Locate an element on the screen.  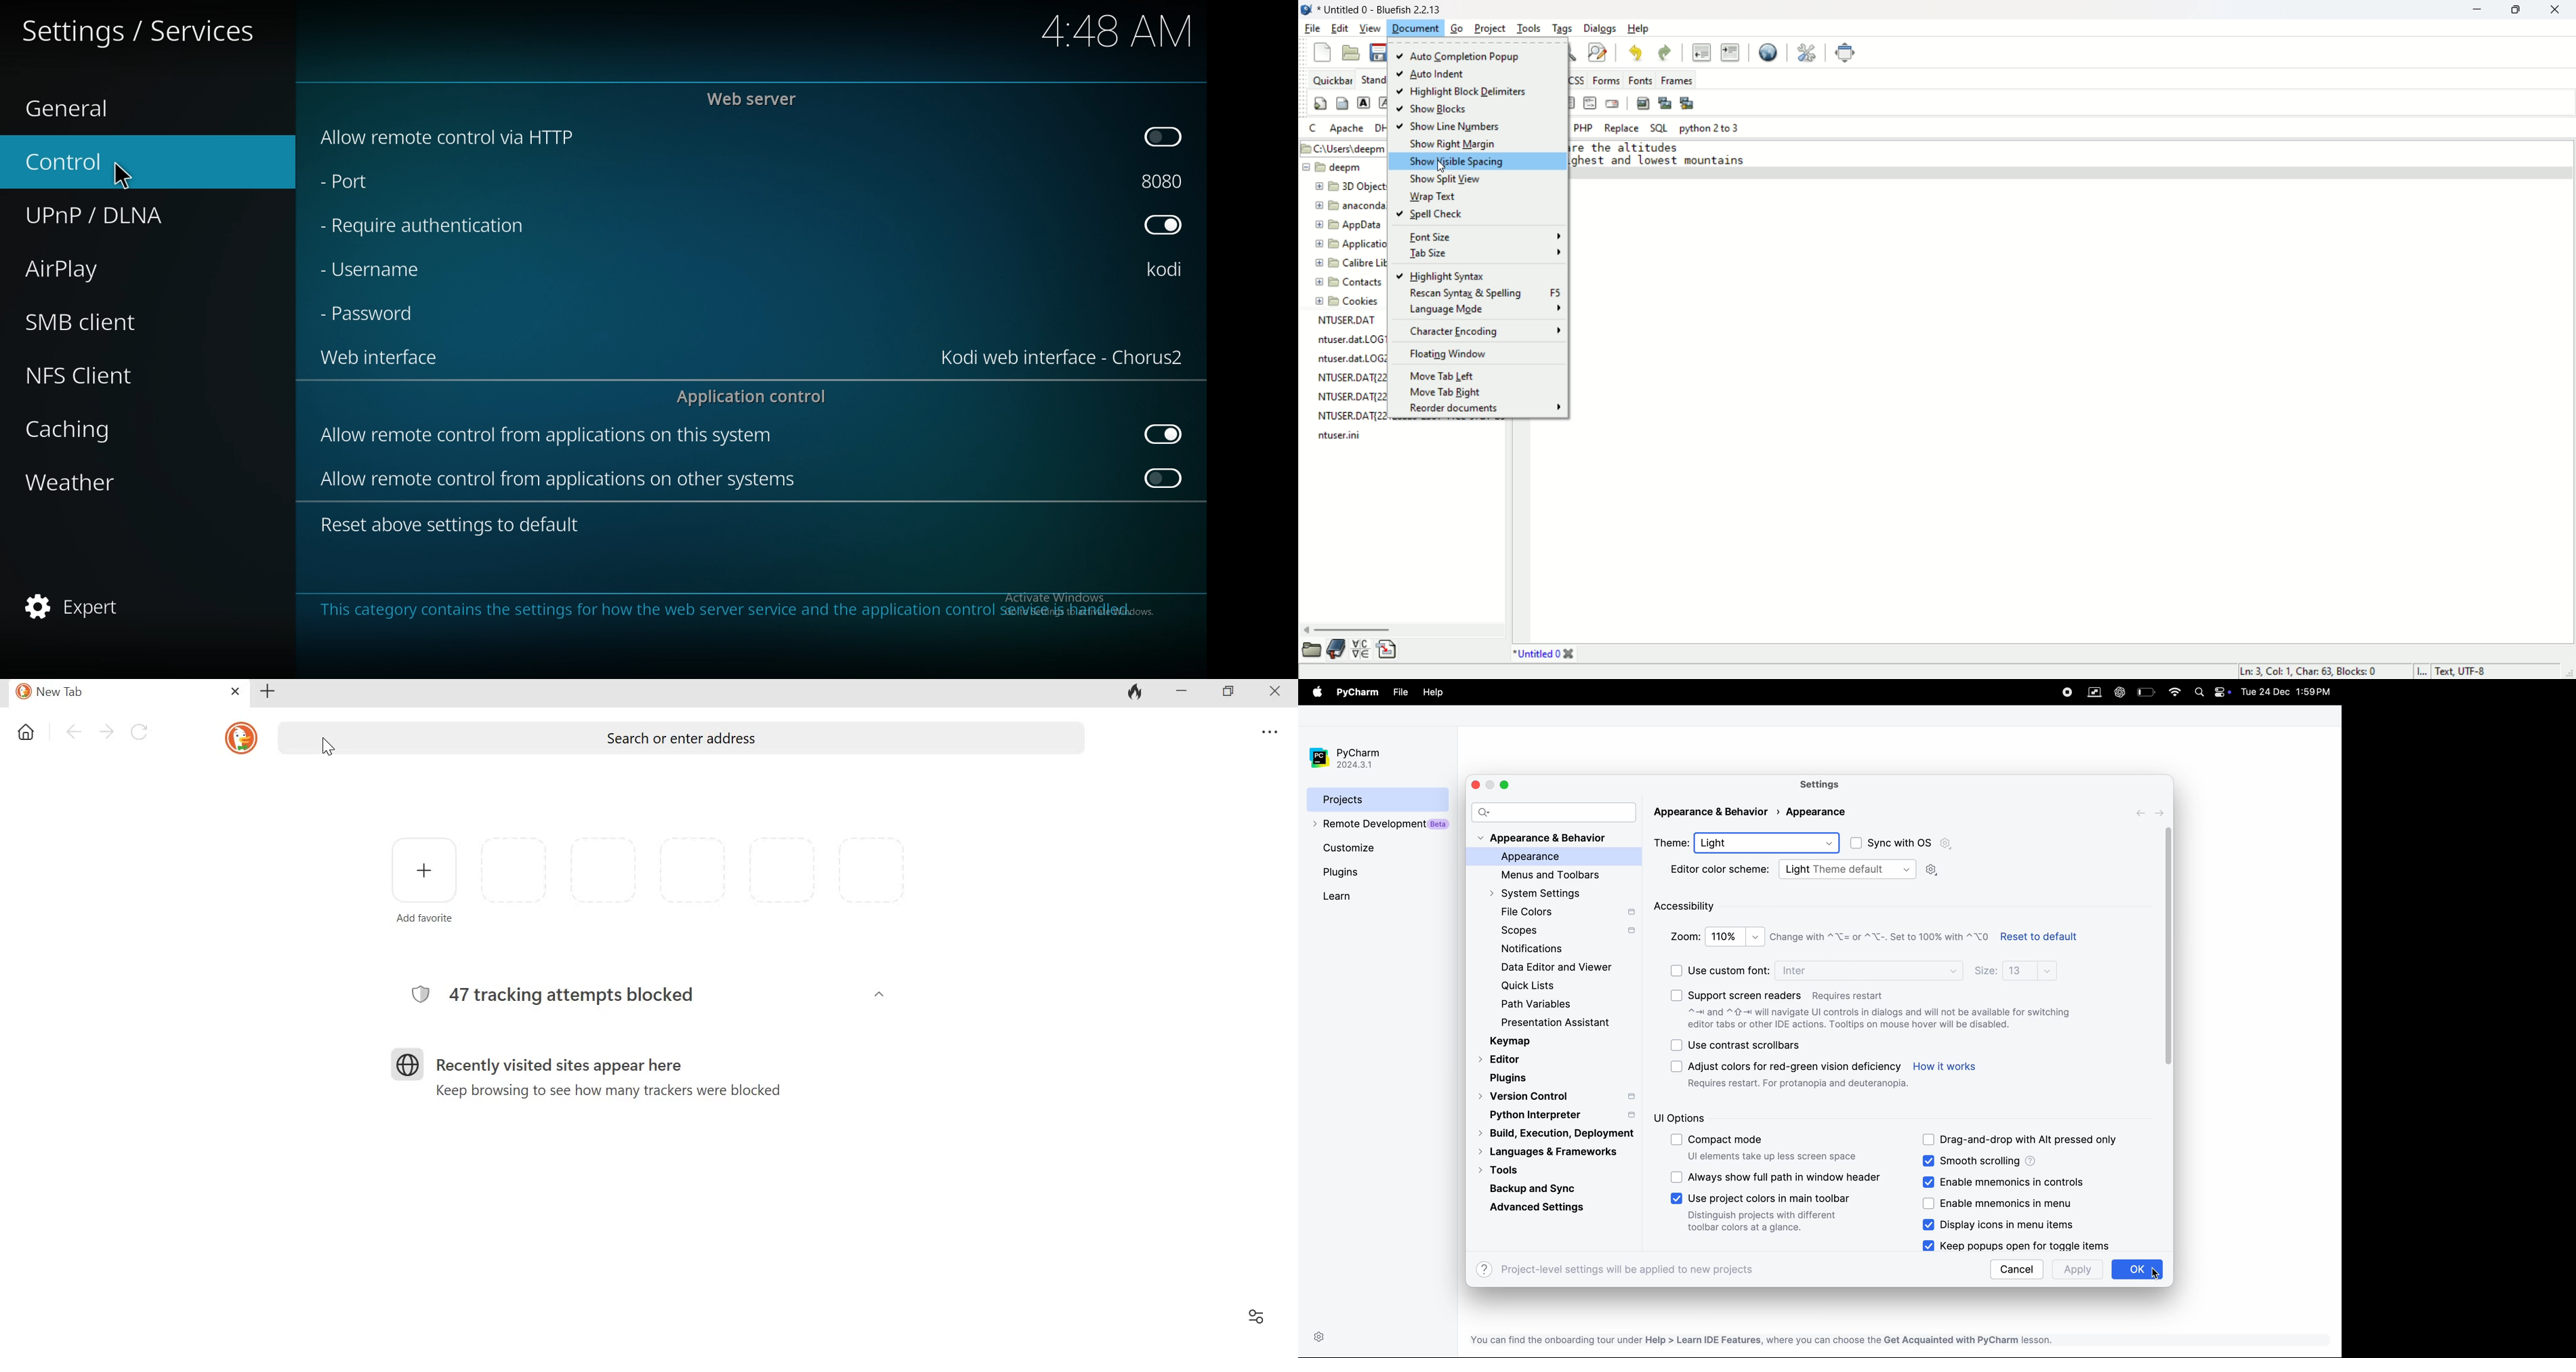
 is located at coordinates (1485, 410).